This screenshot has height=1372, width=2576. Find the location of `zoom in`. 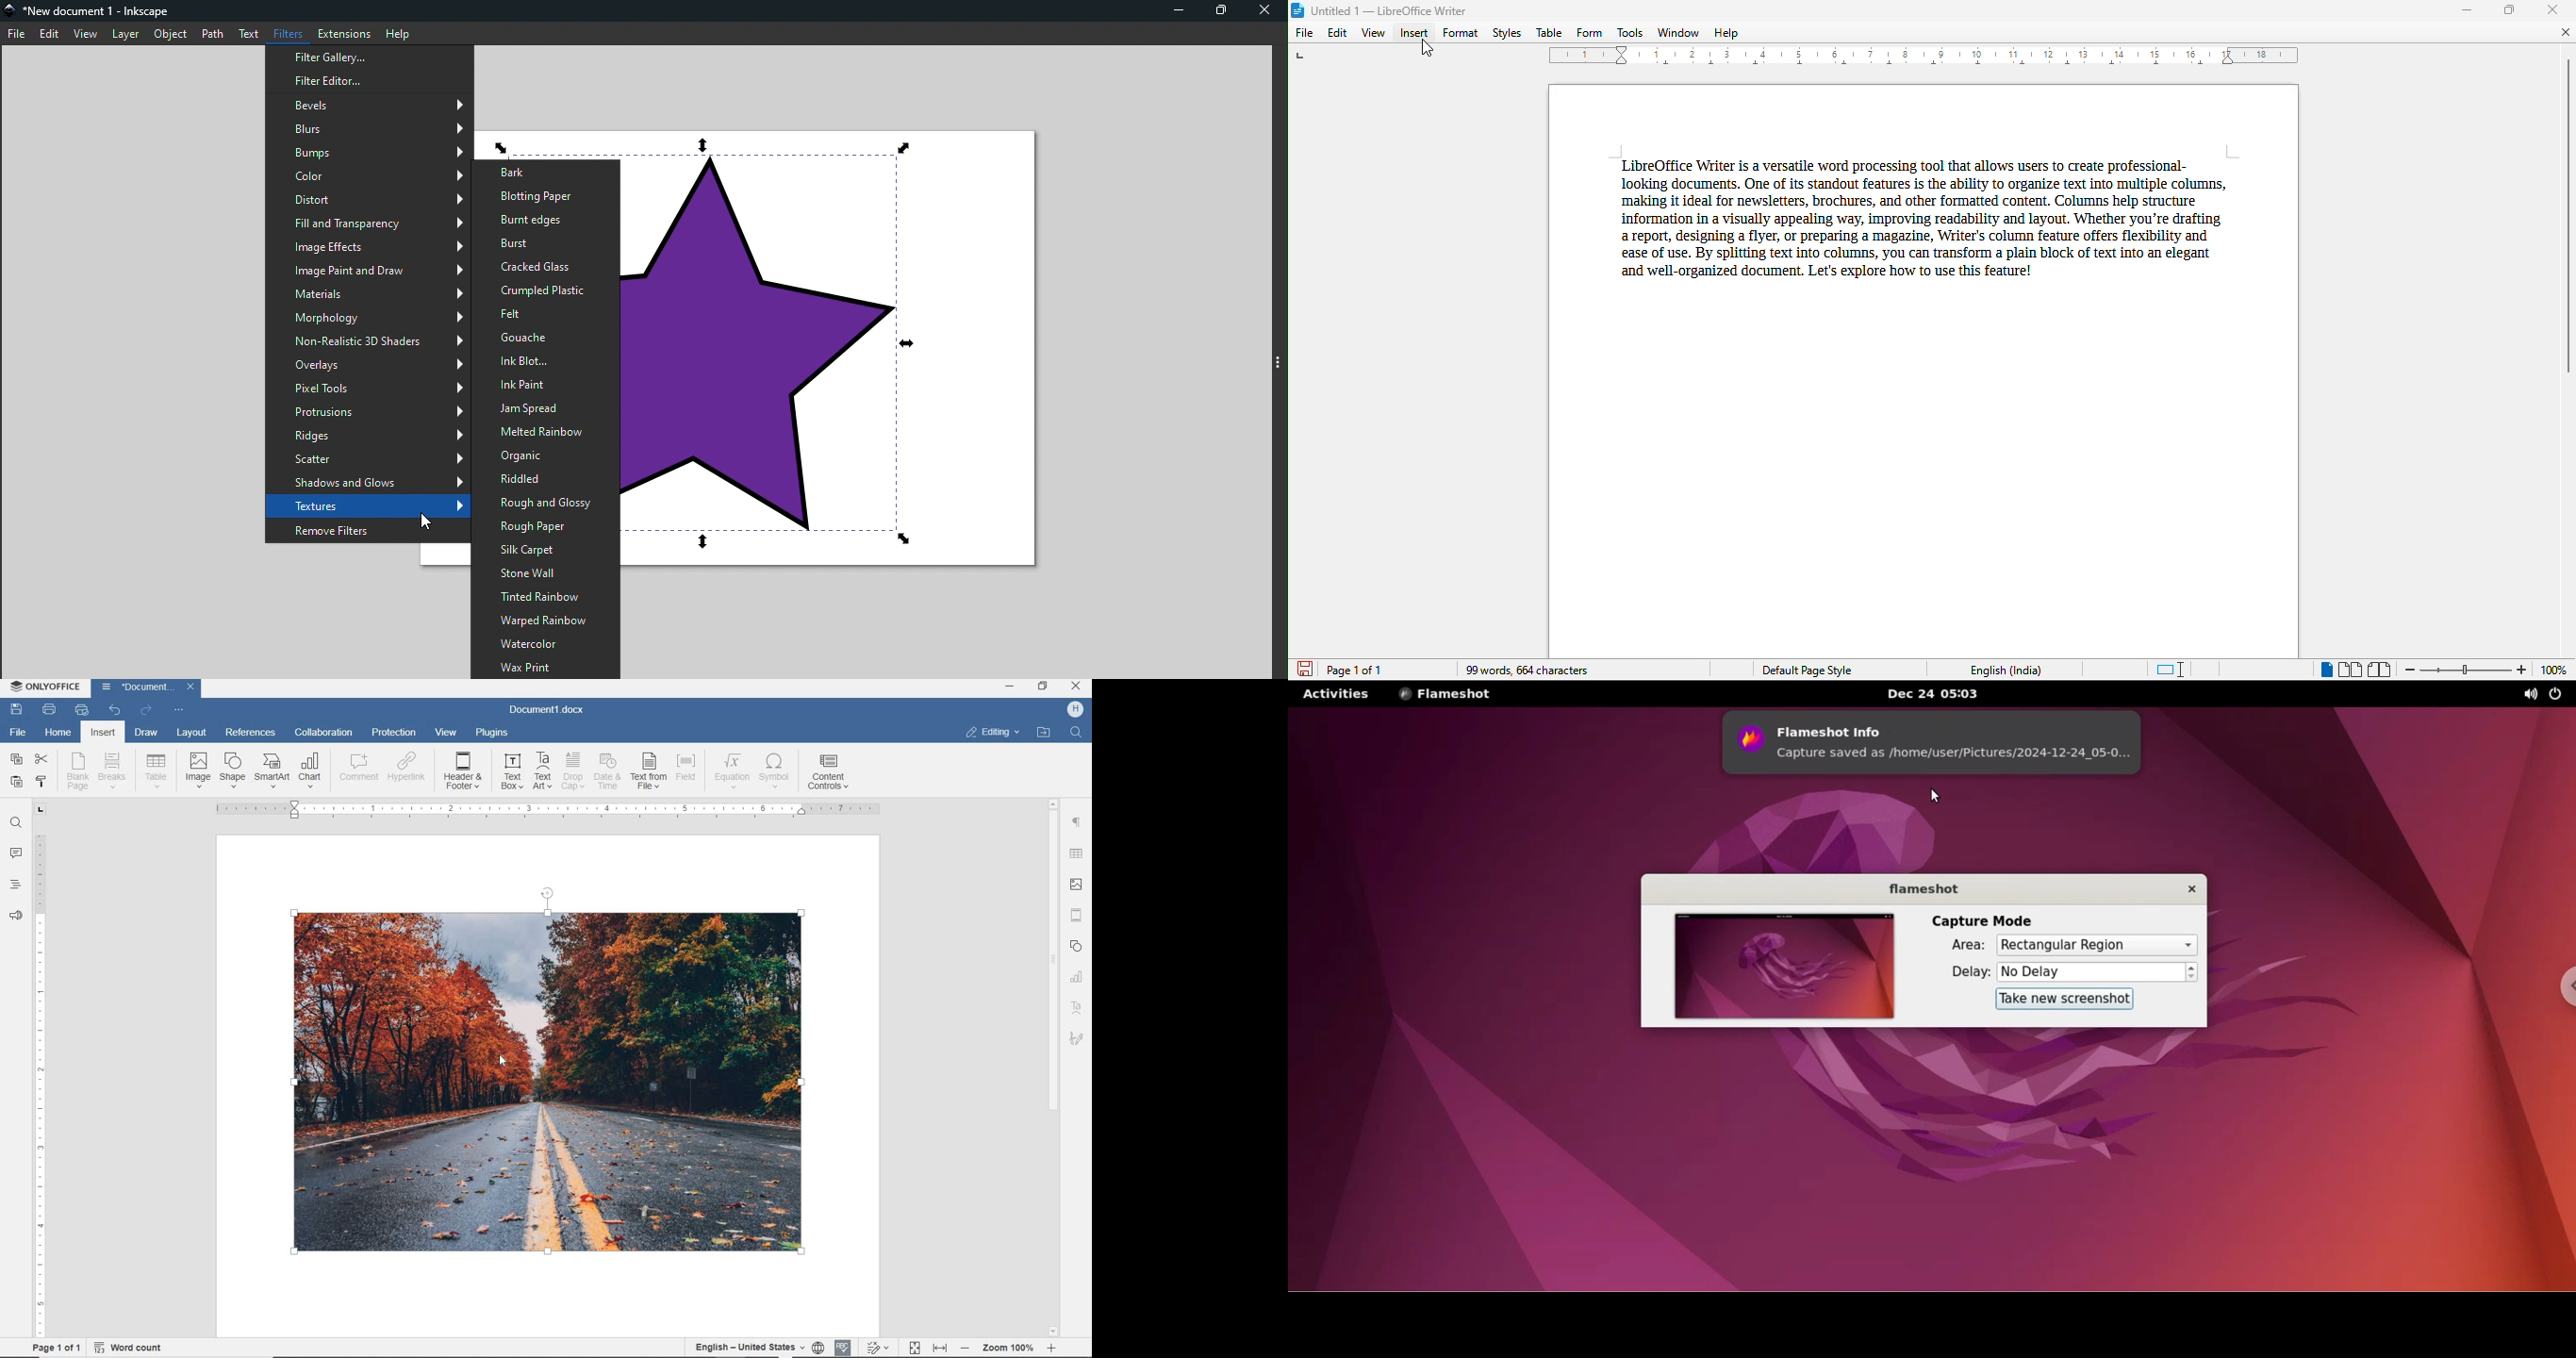

zoom in is located at coordinates (2521, 670).